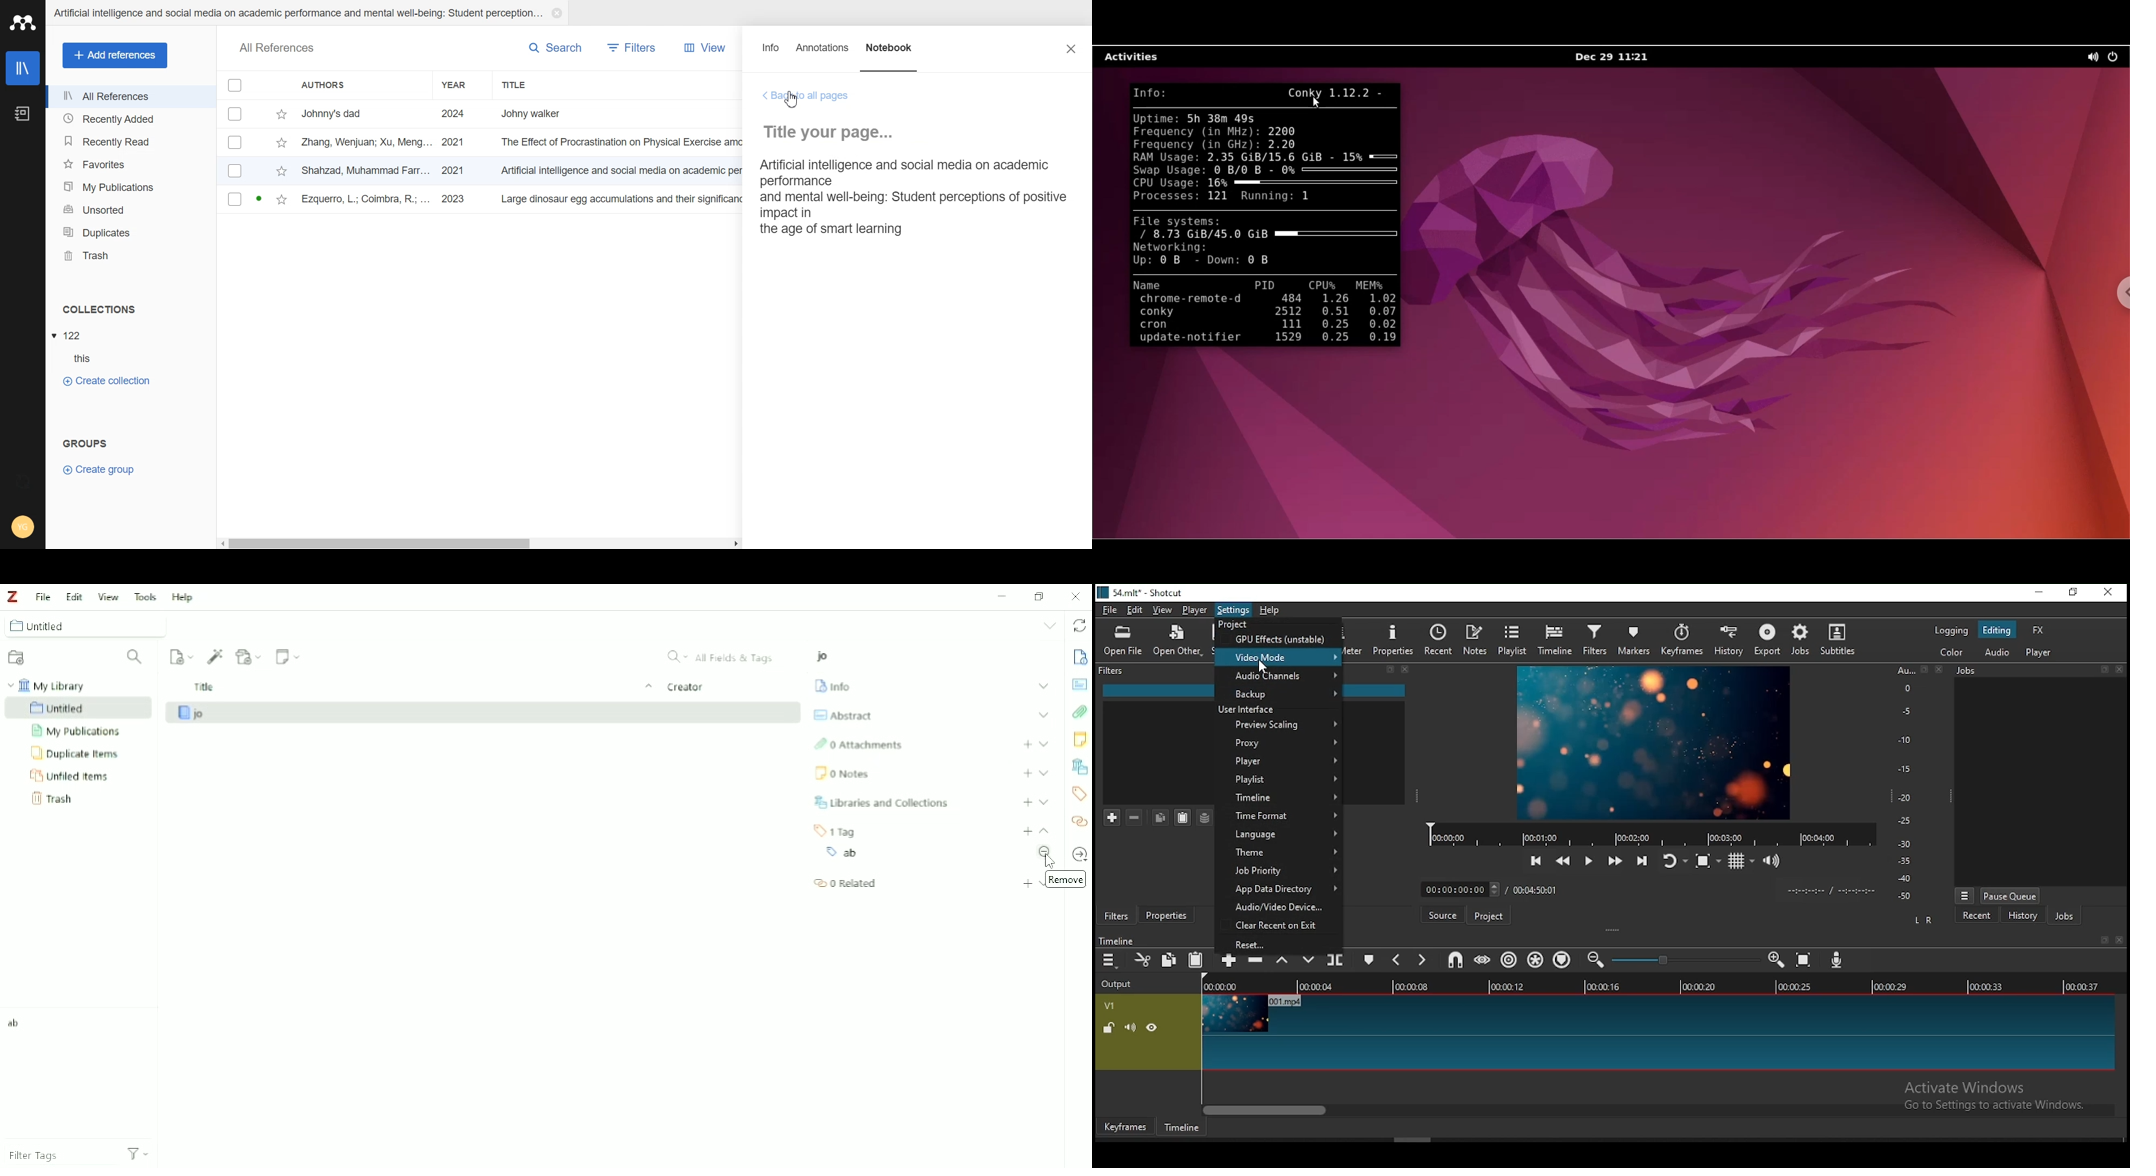 The width and height of the screenshot is (2156, 1176). I want to click on jobs, so click(1968, 670).